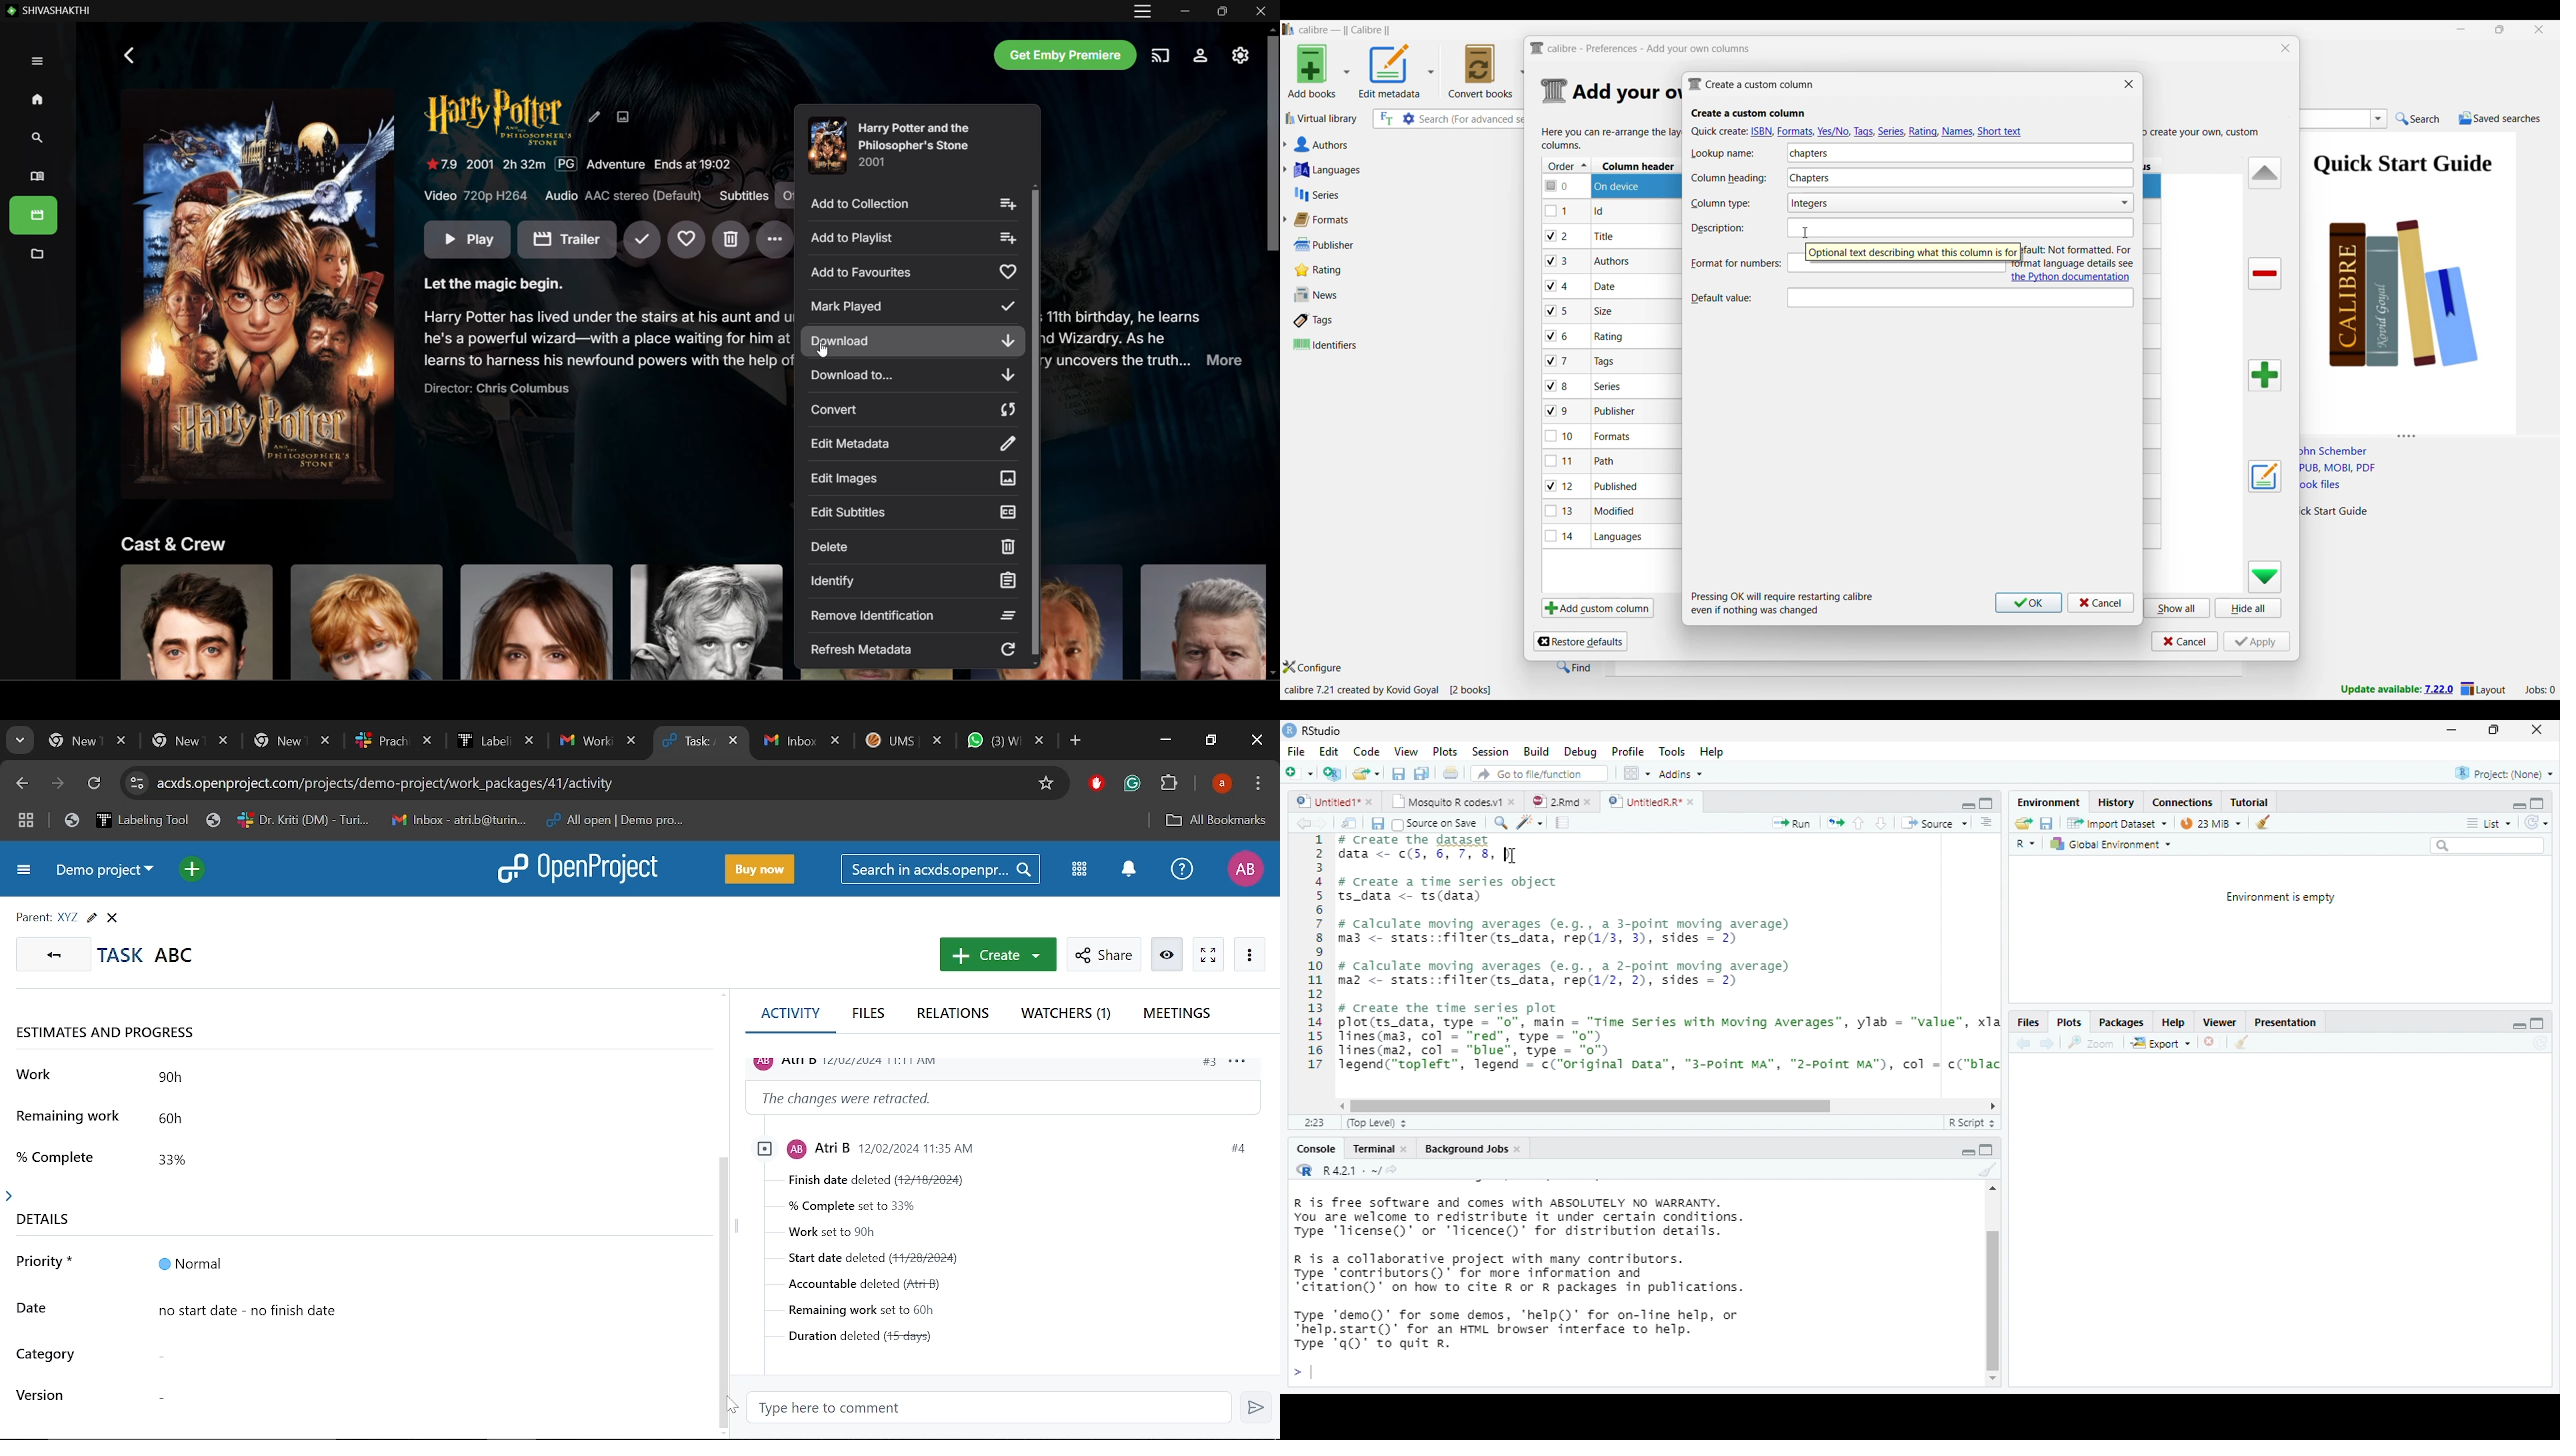 The height and width of the screenshot is (1456, 2576). I want to click on Notifications, so click(1128, 870).